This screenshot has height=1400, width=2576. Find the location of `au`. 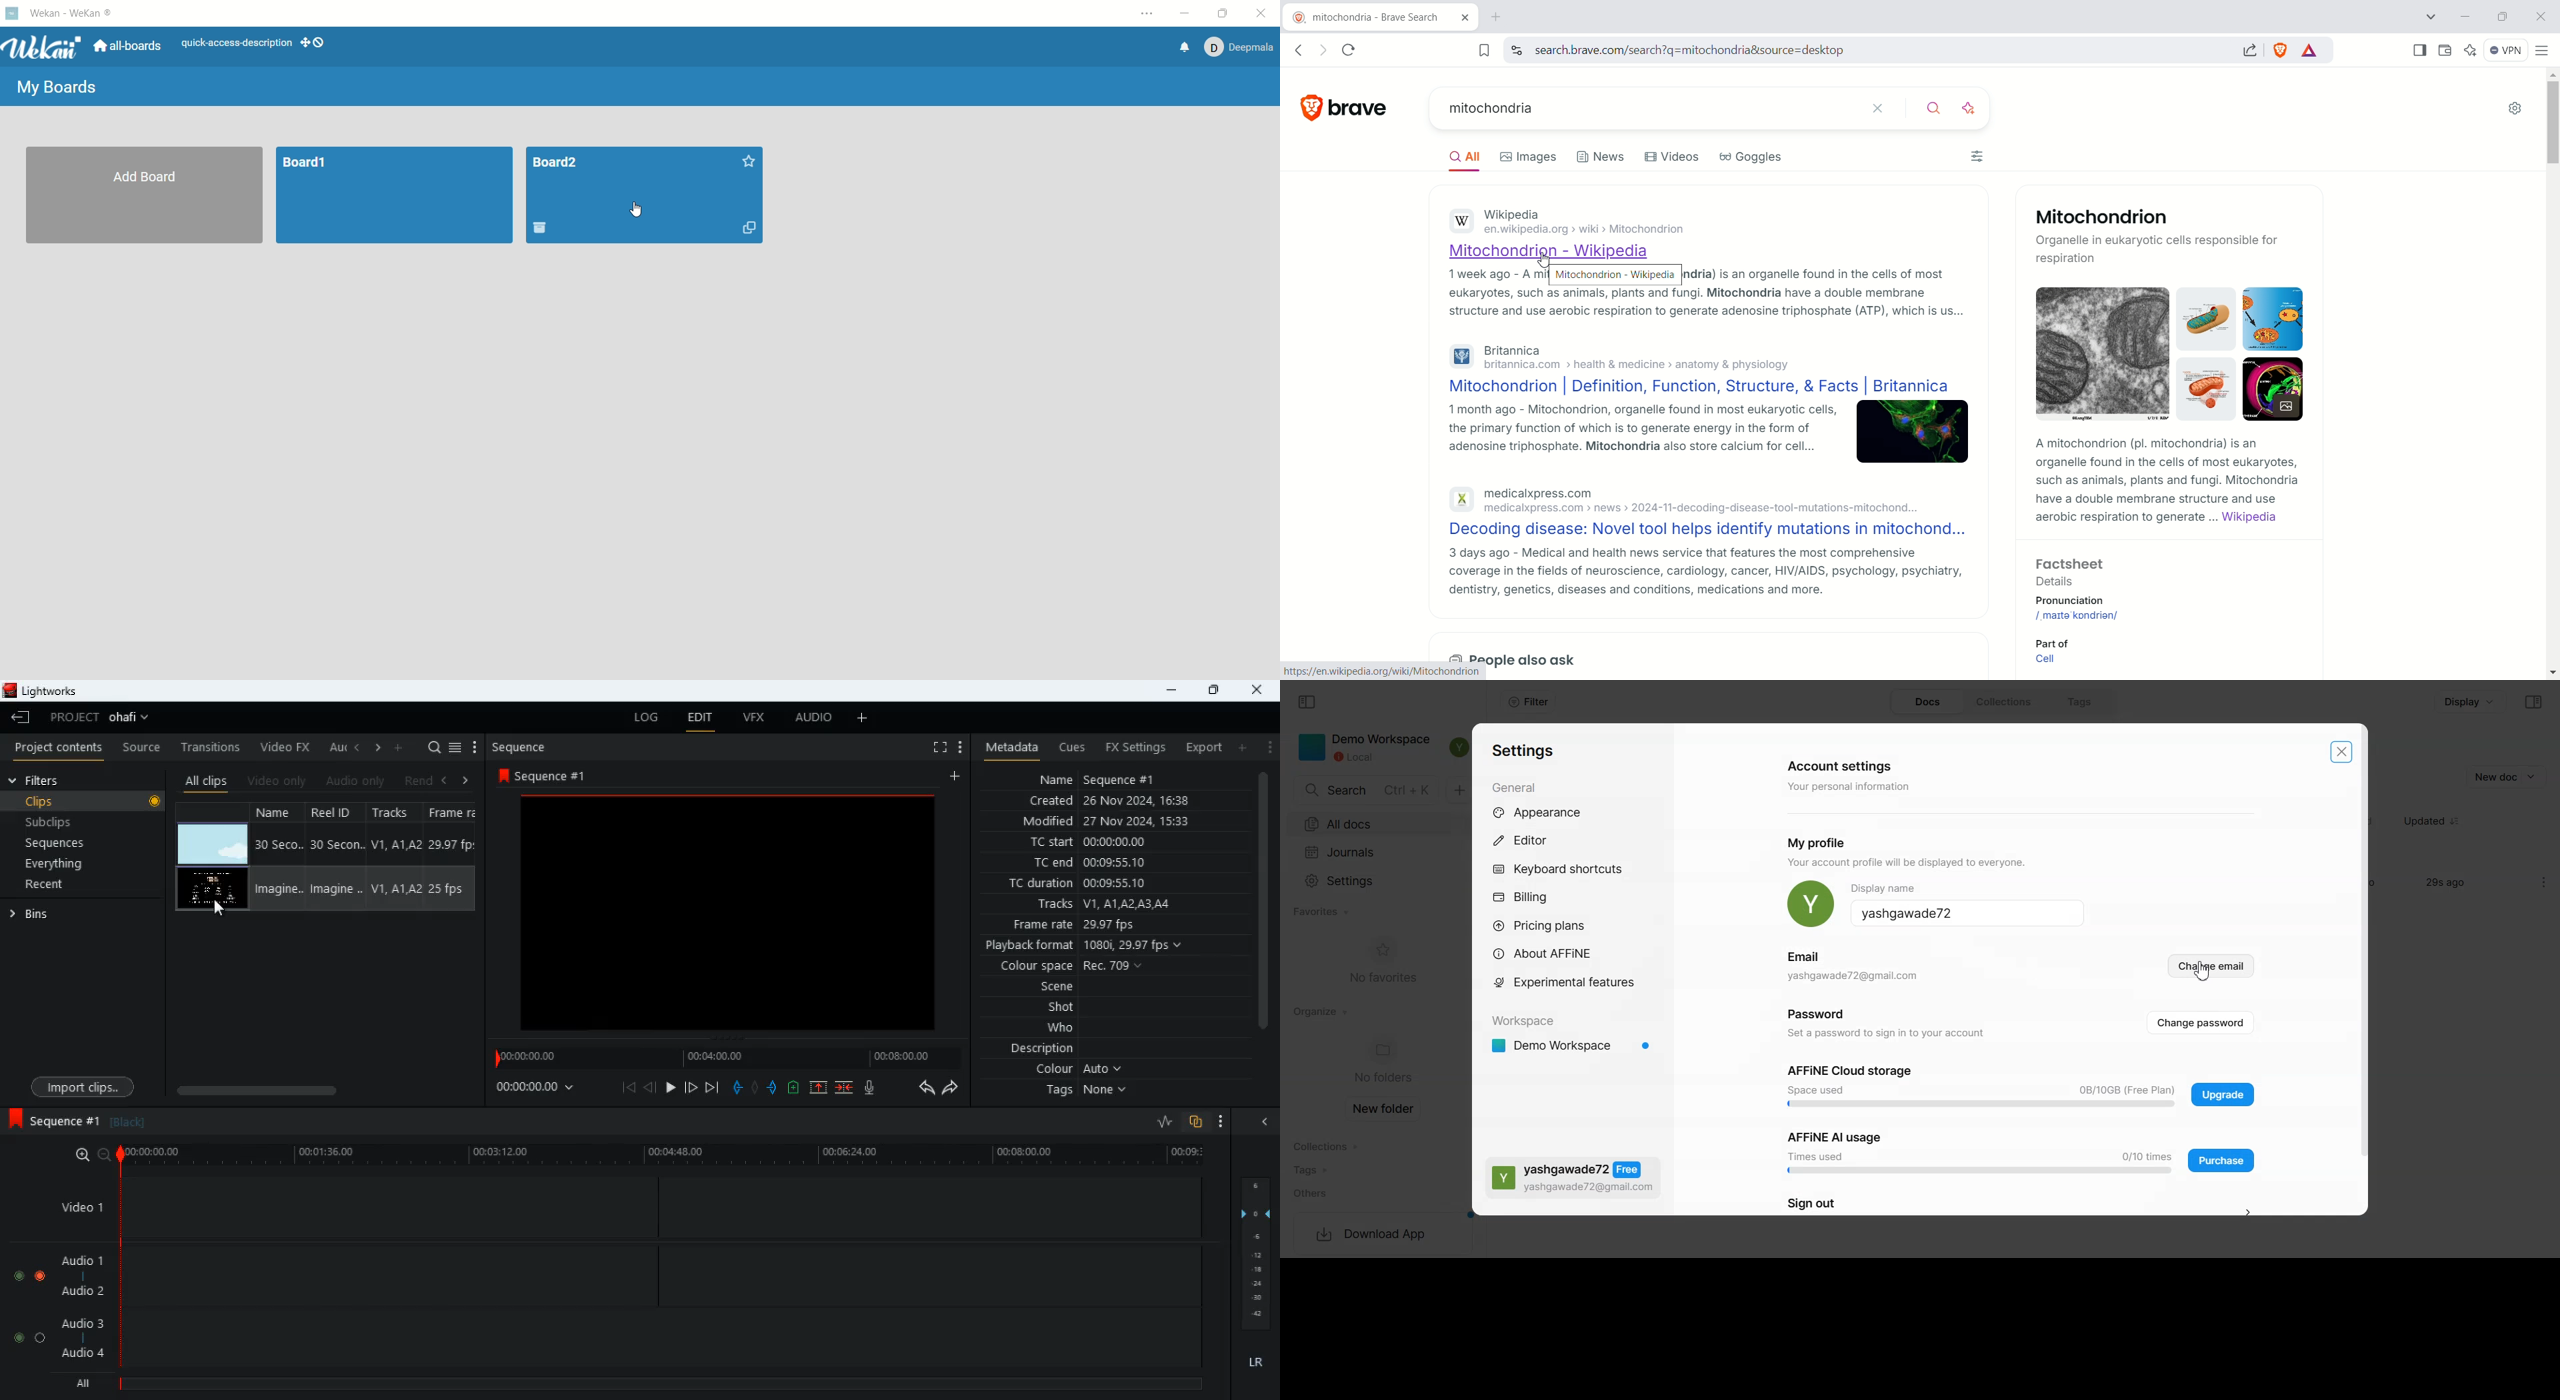

au is located at coordinates (338, 747).